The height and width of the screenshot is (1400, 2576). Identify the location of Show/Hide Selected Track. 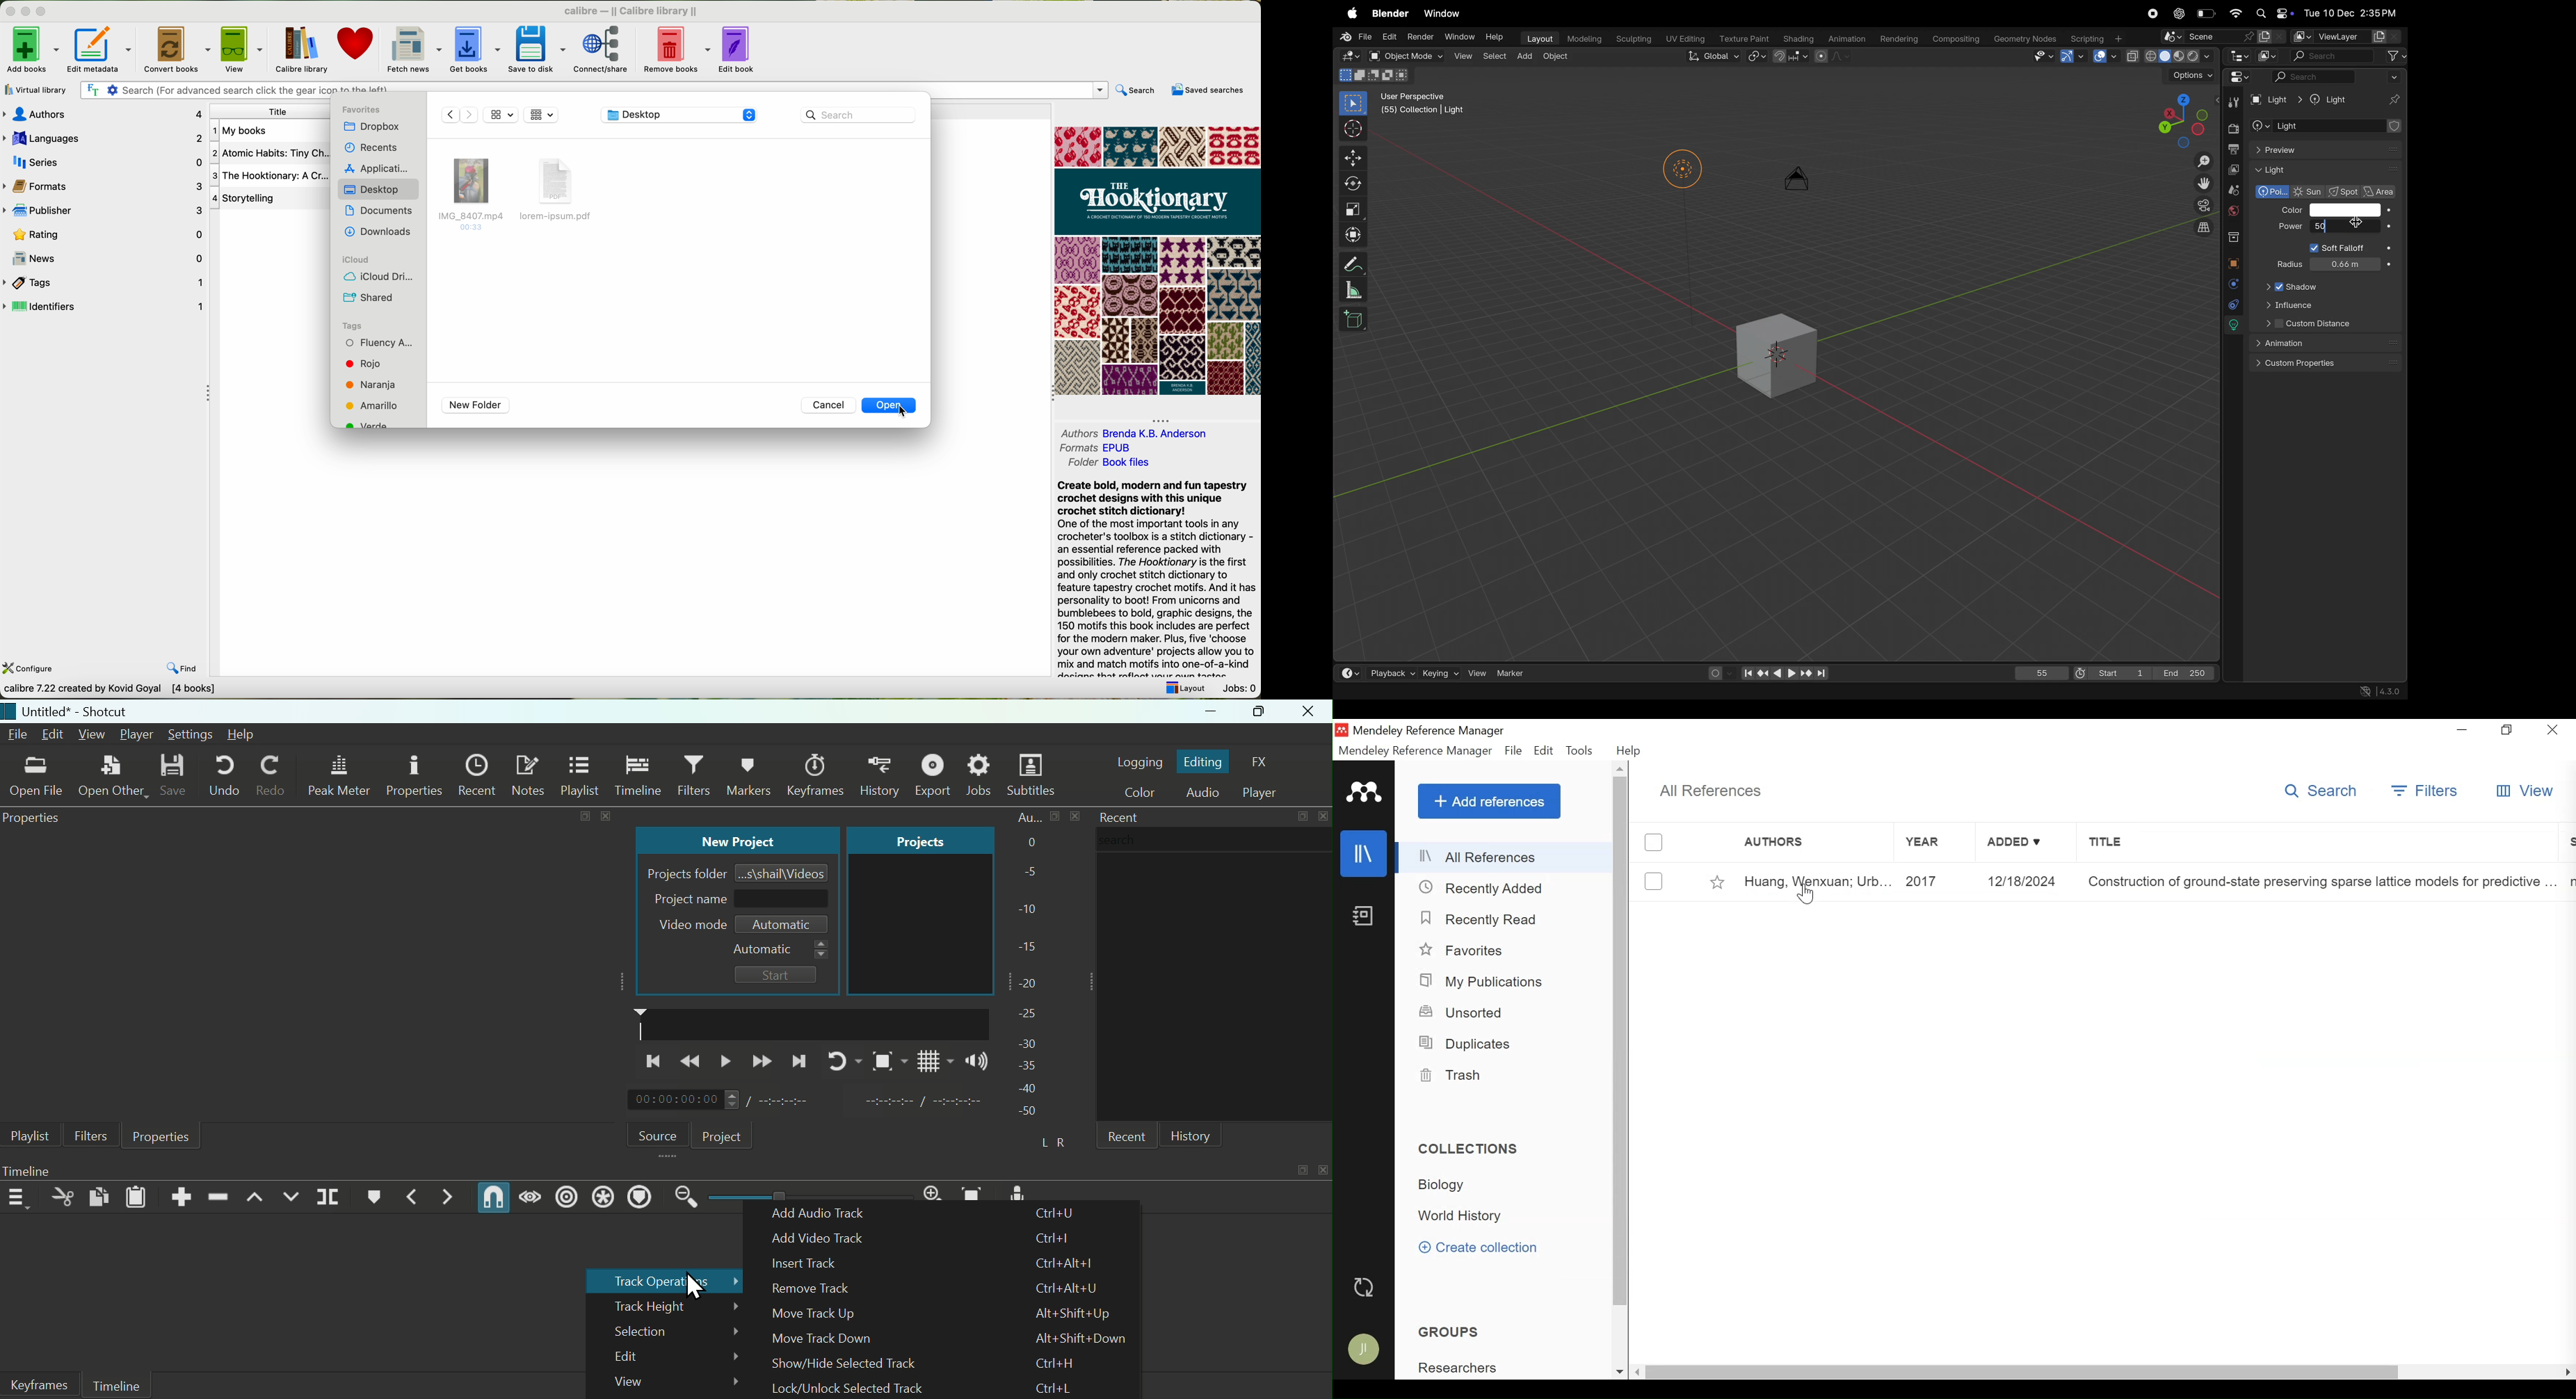
(846, 1363).